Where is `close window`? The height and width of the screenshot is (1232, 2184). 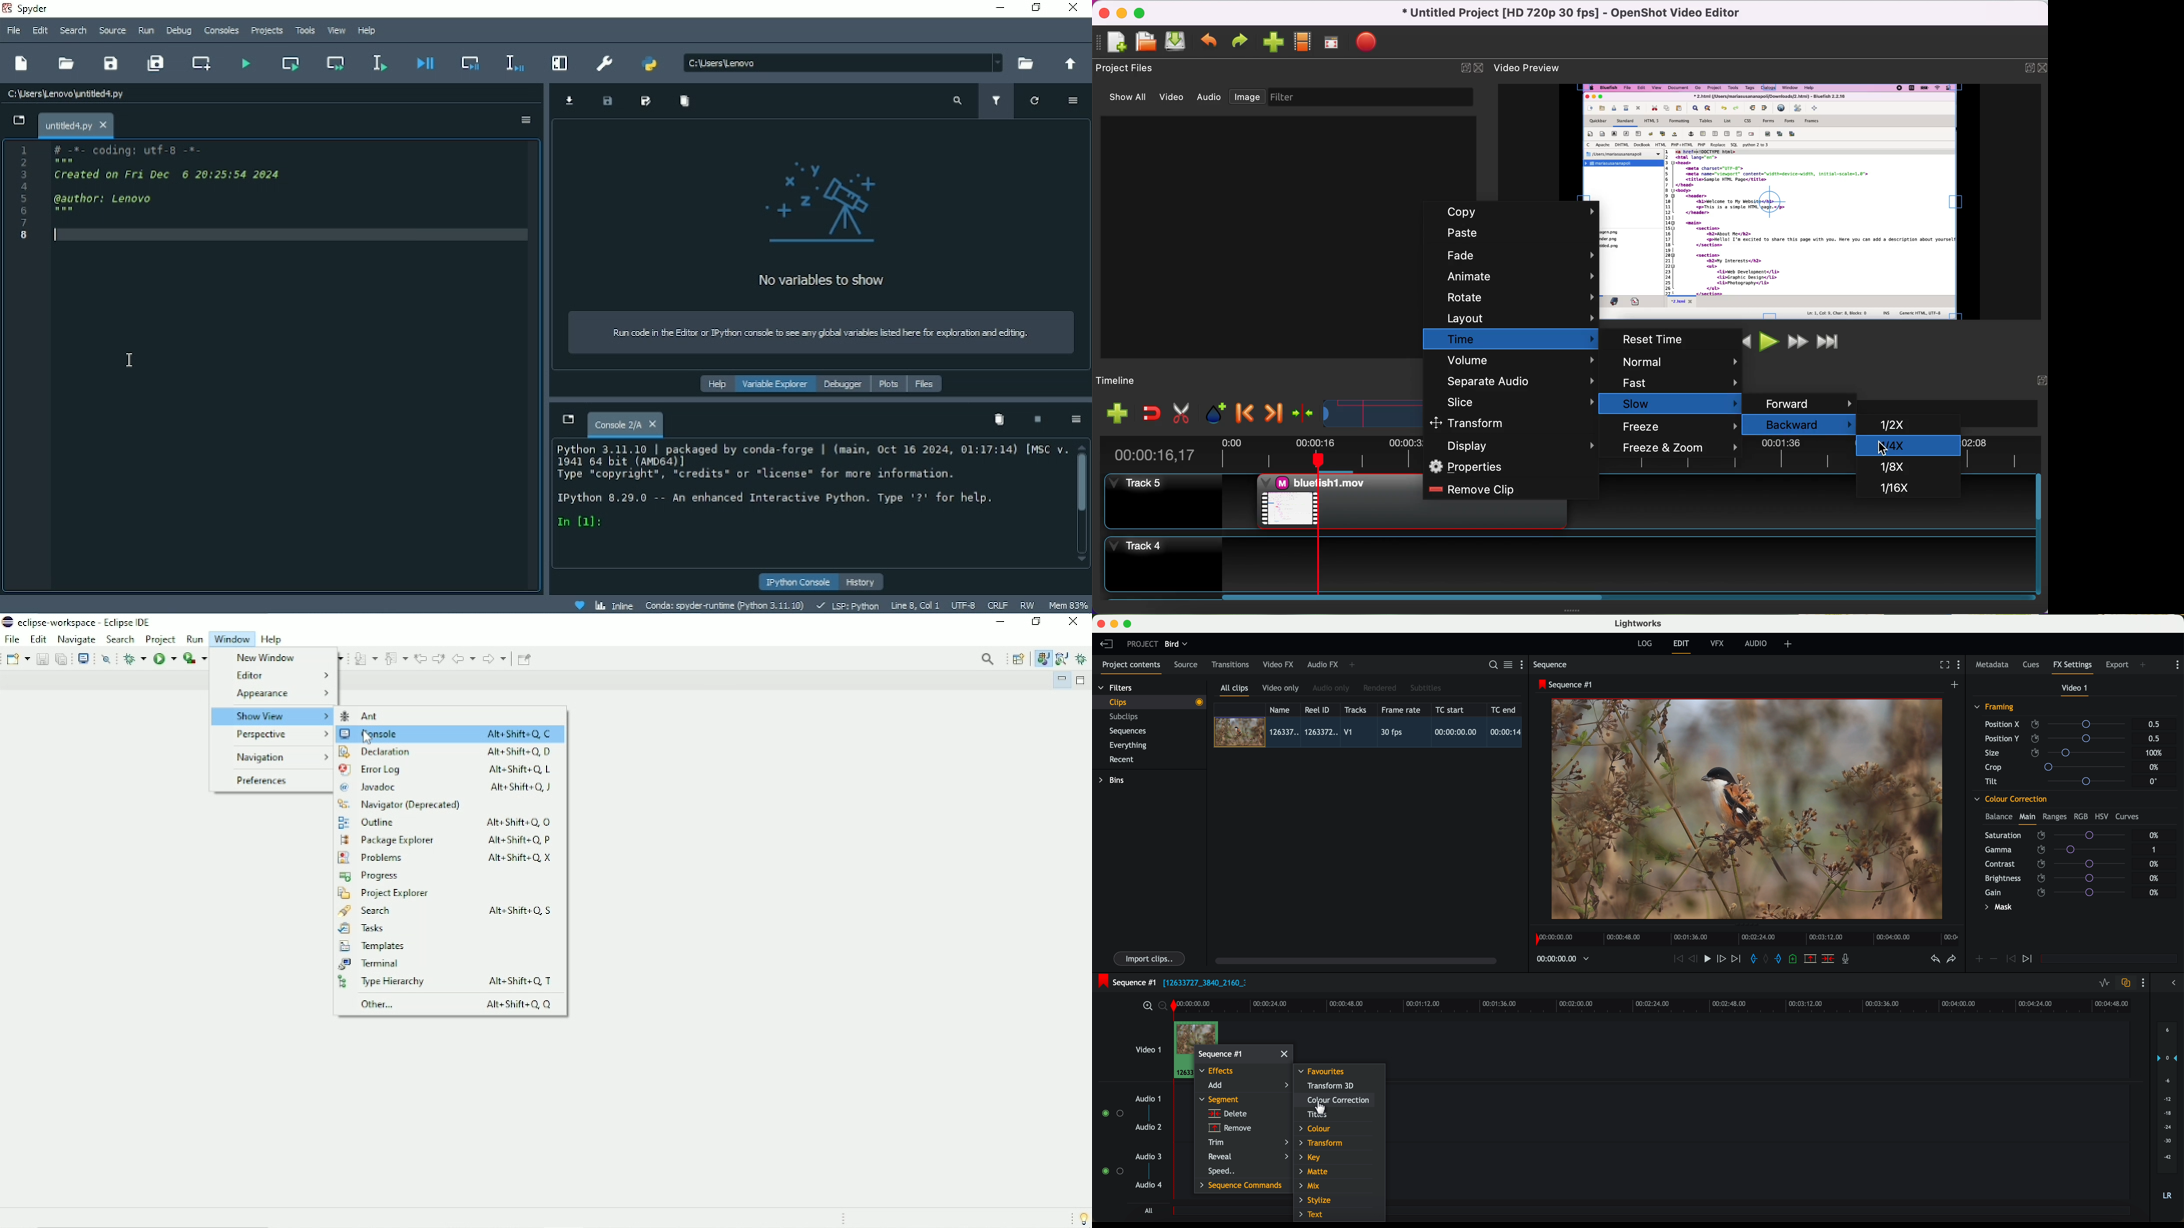
close window is located at coordinates (1283, 1054).